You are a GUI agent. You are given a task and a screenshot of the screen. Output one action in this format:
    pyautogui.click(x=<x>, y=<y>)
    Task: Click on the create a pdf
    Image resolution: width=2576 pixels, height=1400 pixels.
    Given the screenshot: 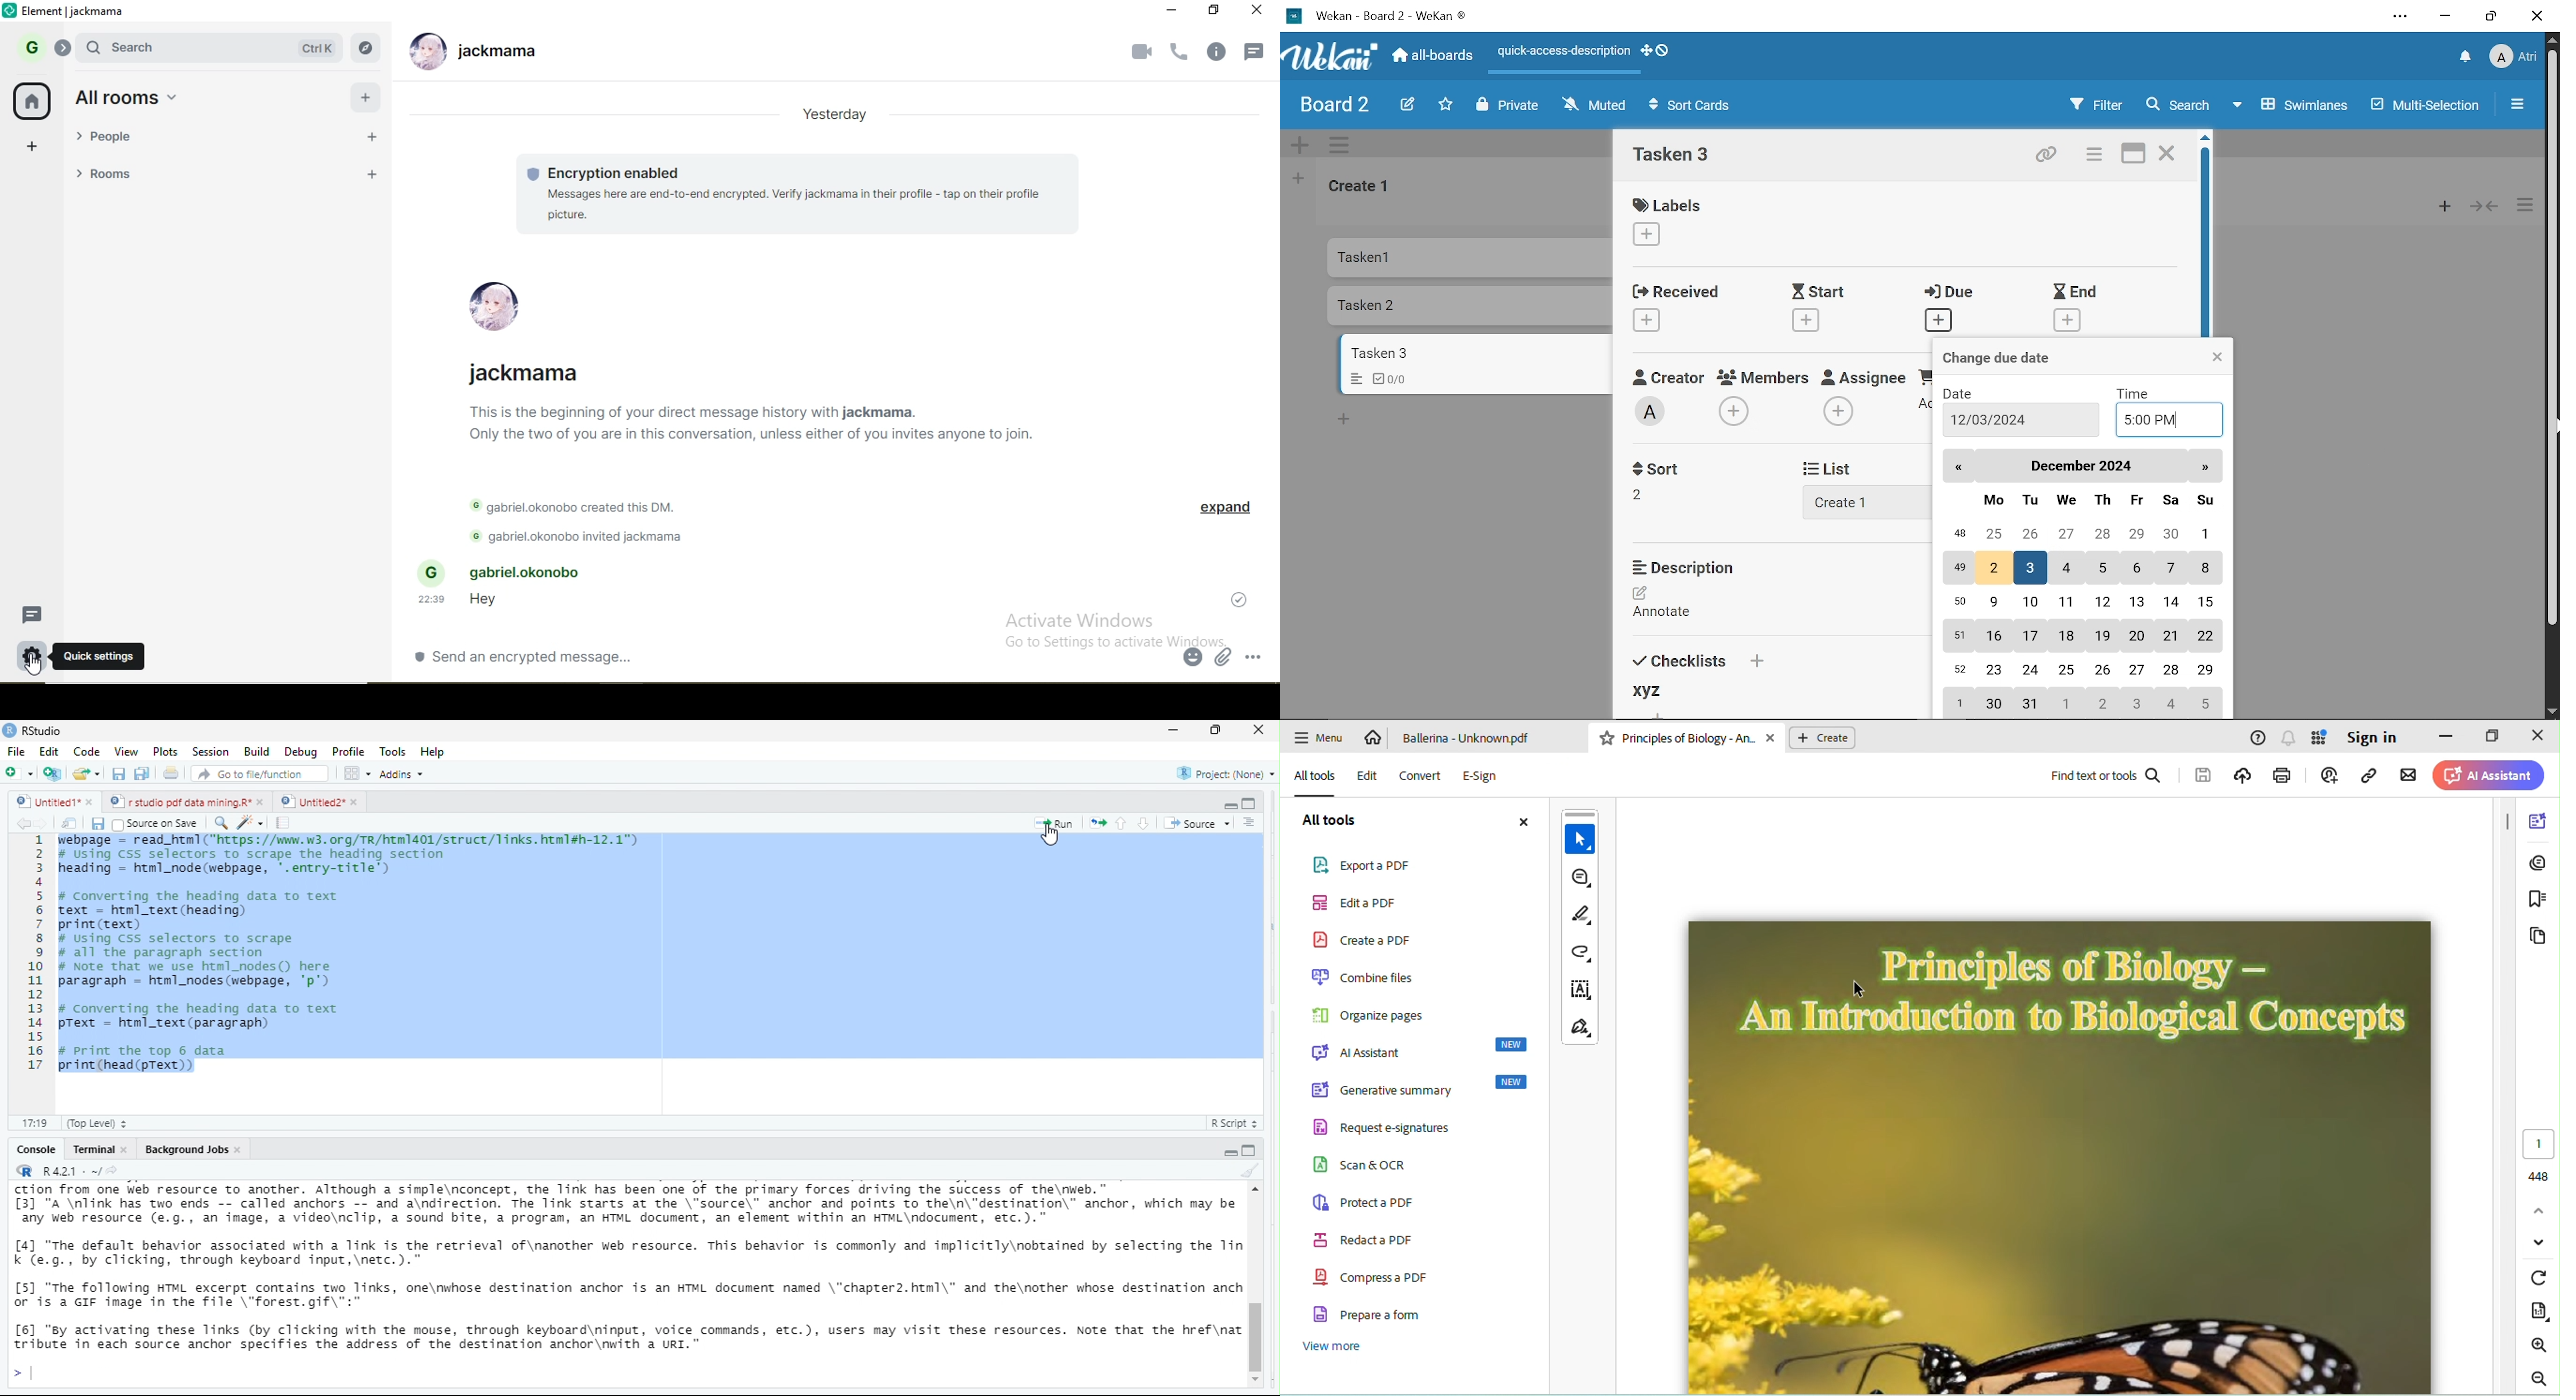 What is the action you would take?
    pyautogui.click(x=1361, y=938)
    